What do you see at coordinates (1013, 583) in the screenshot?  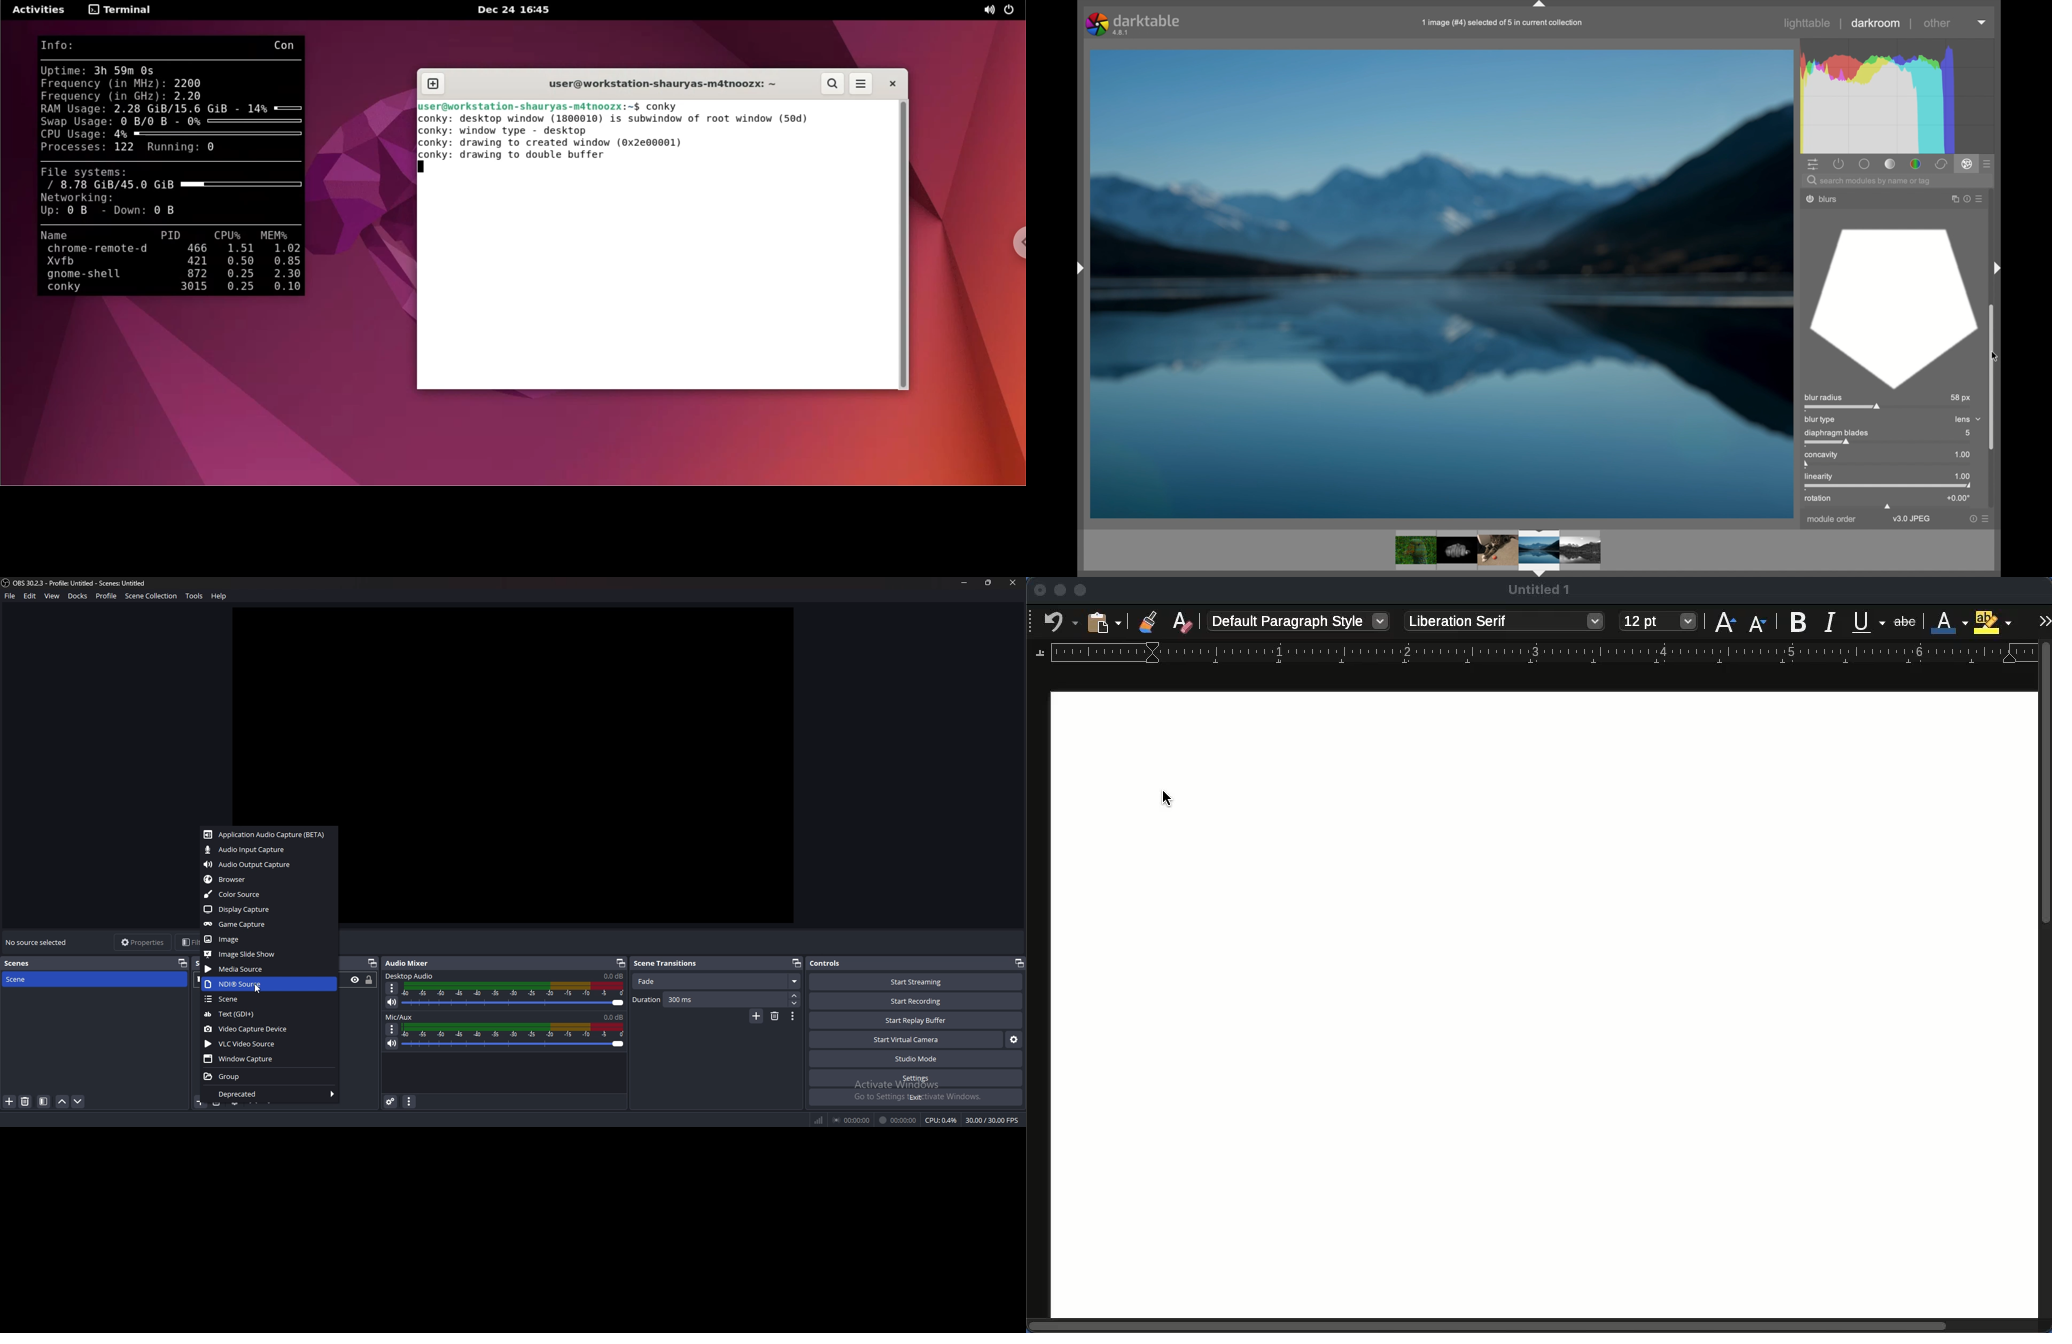 I see `Close` at bounding box center [1013, 583].